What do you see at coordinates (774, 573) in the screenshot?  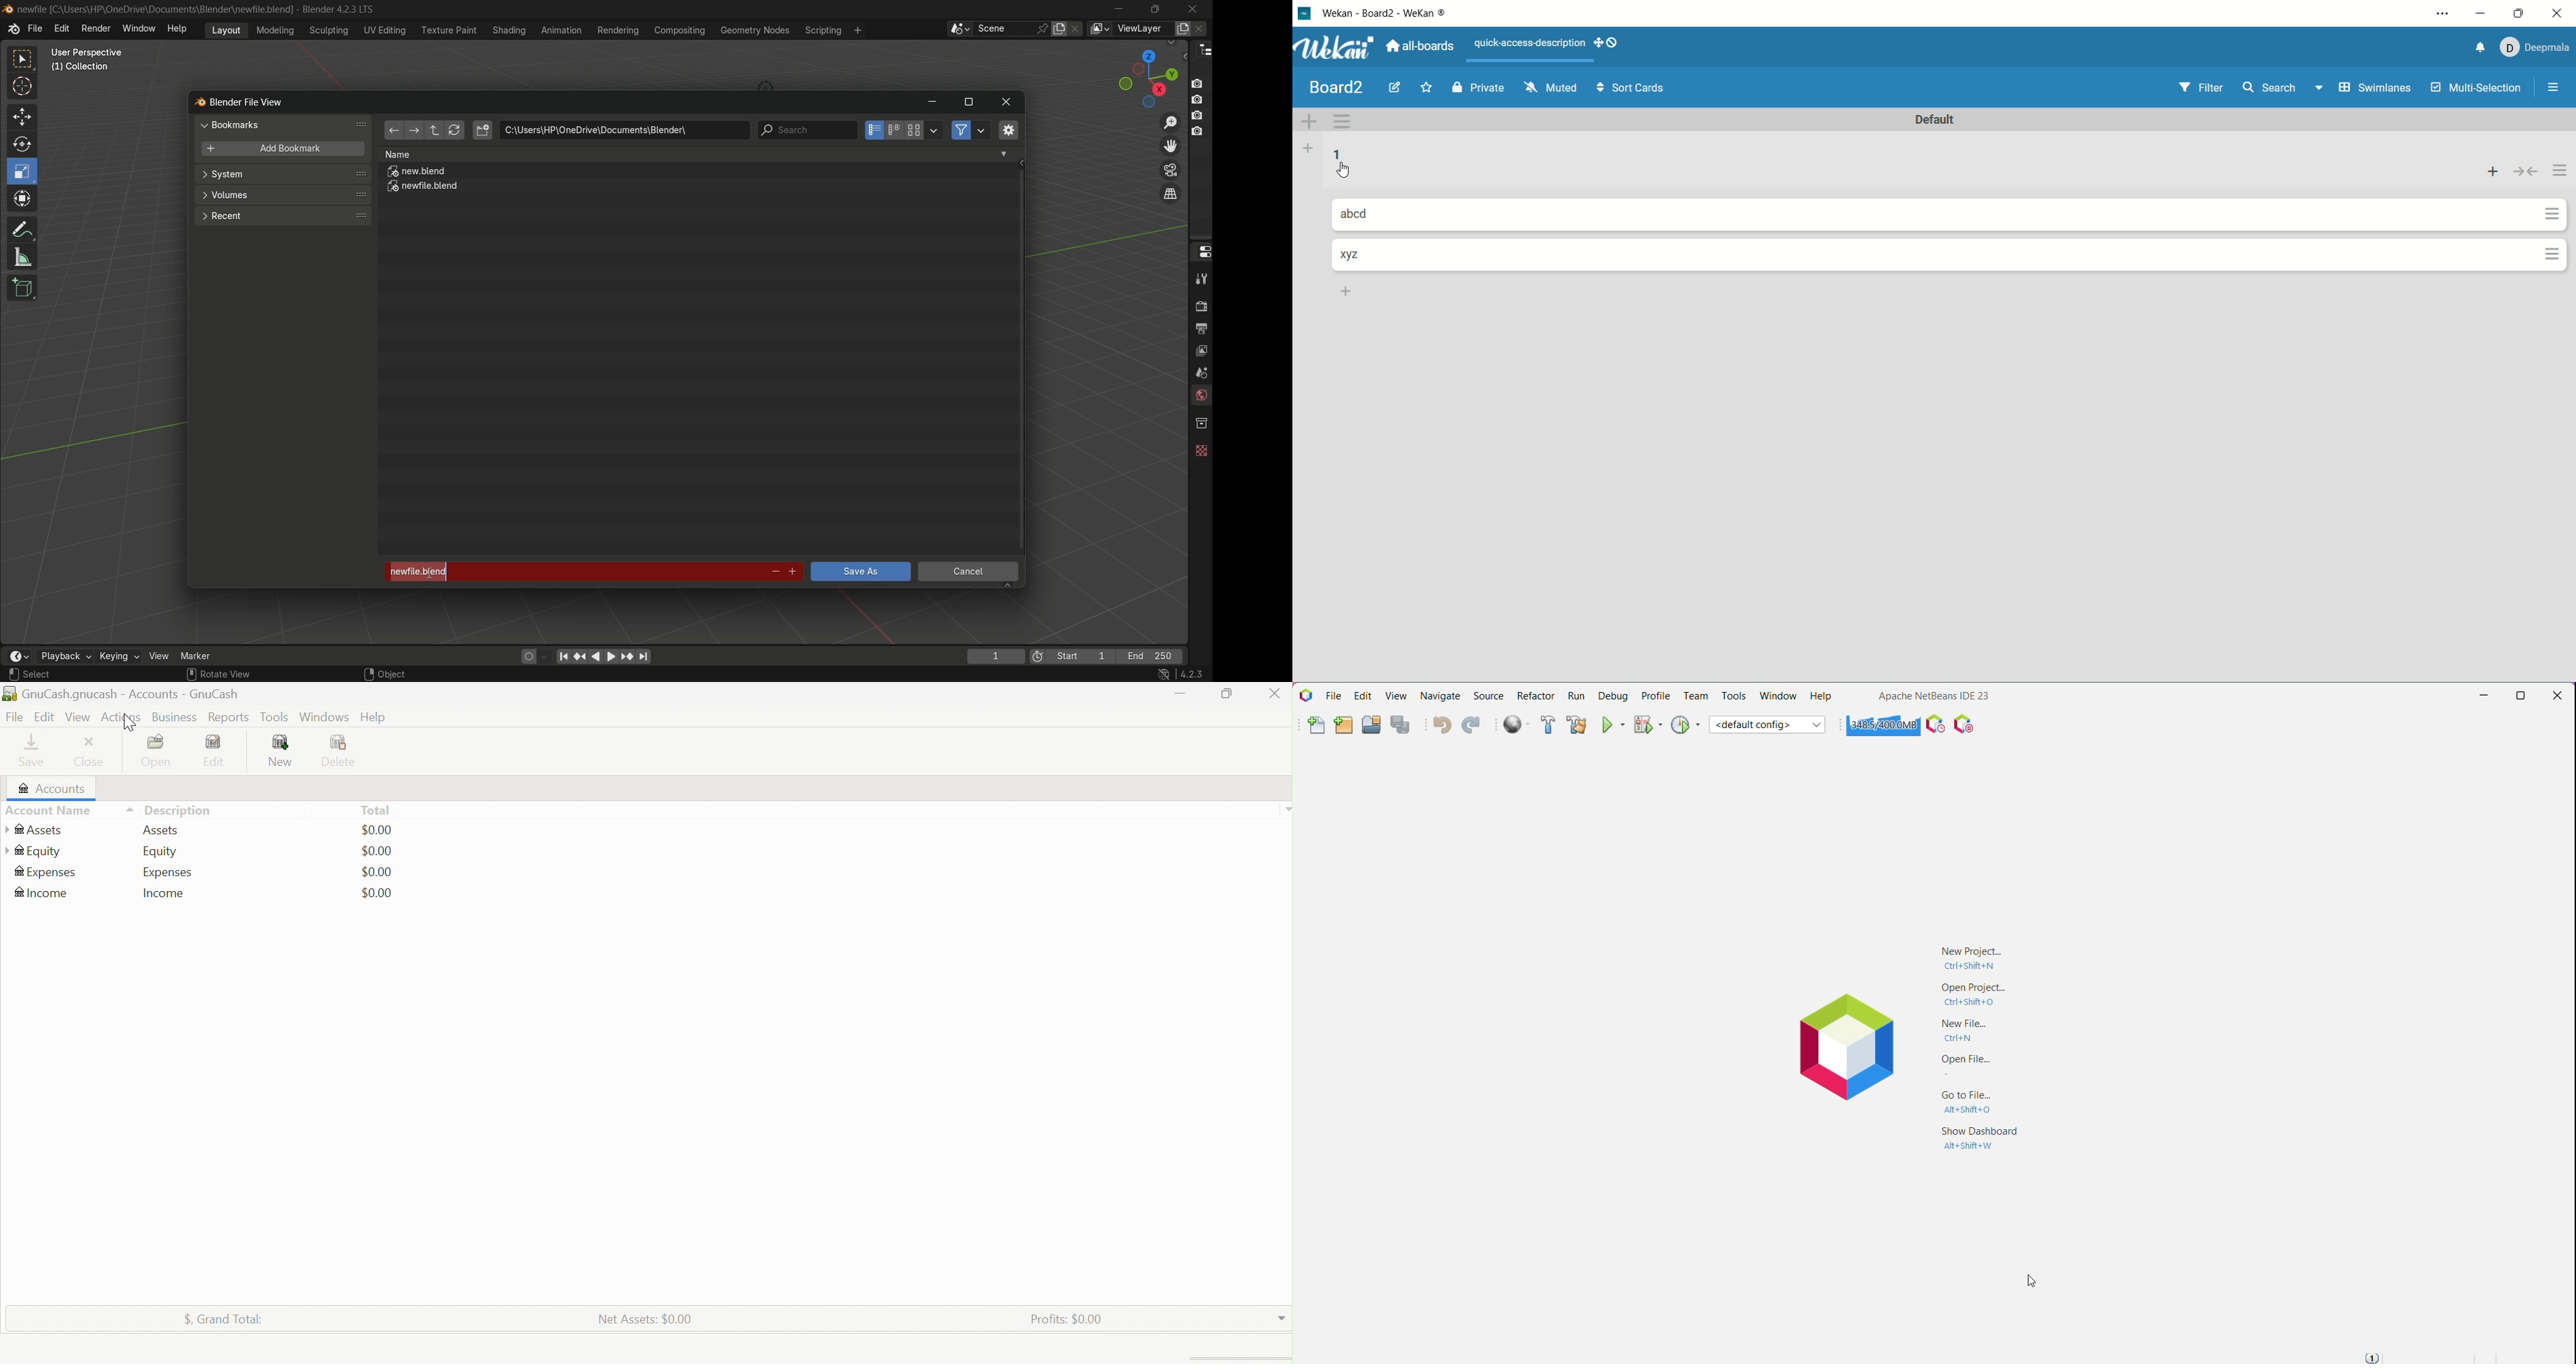 I see `decrement number in file name` at bounding box center [774, 573].